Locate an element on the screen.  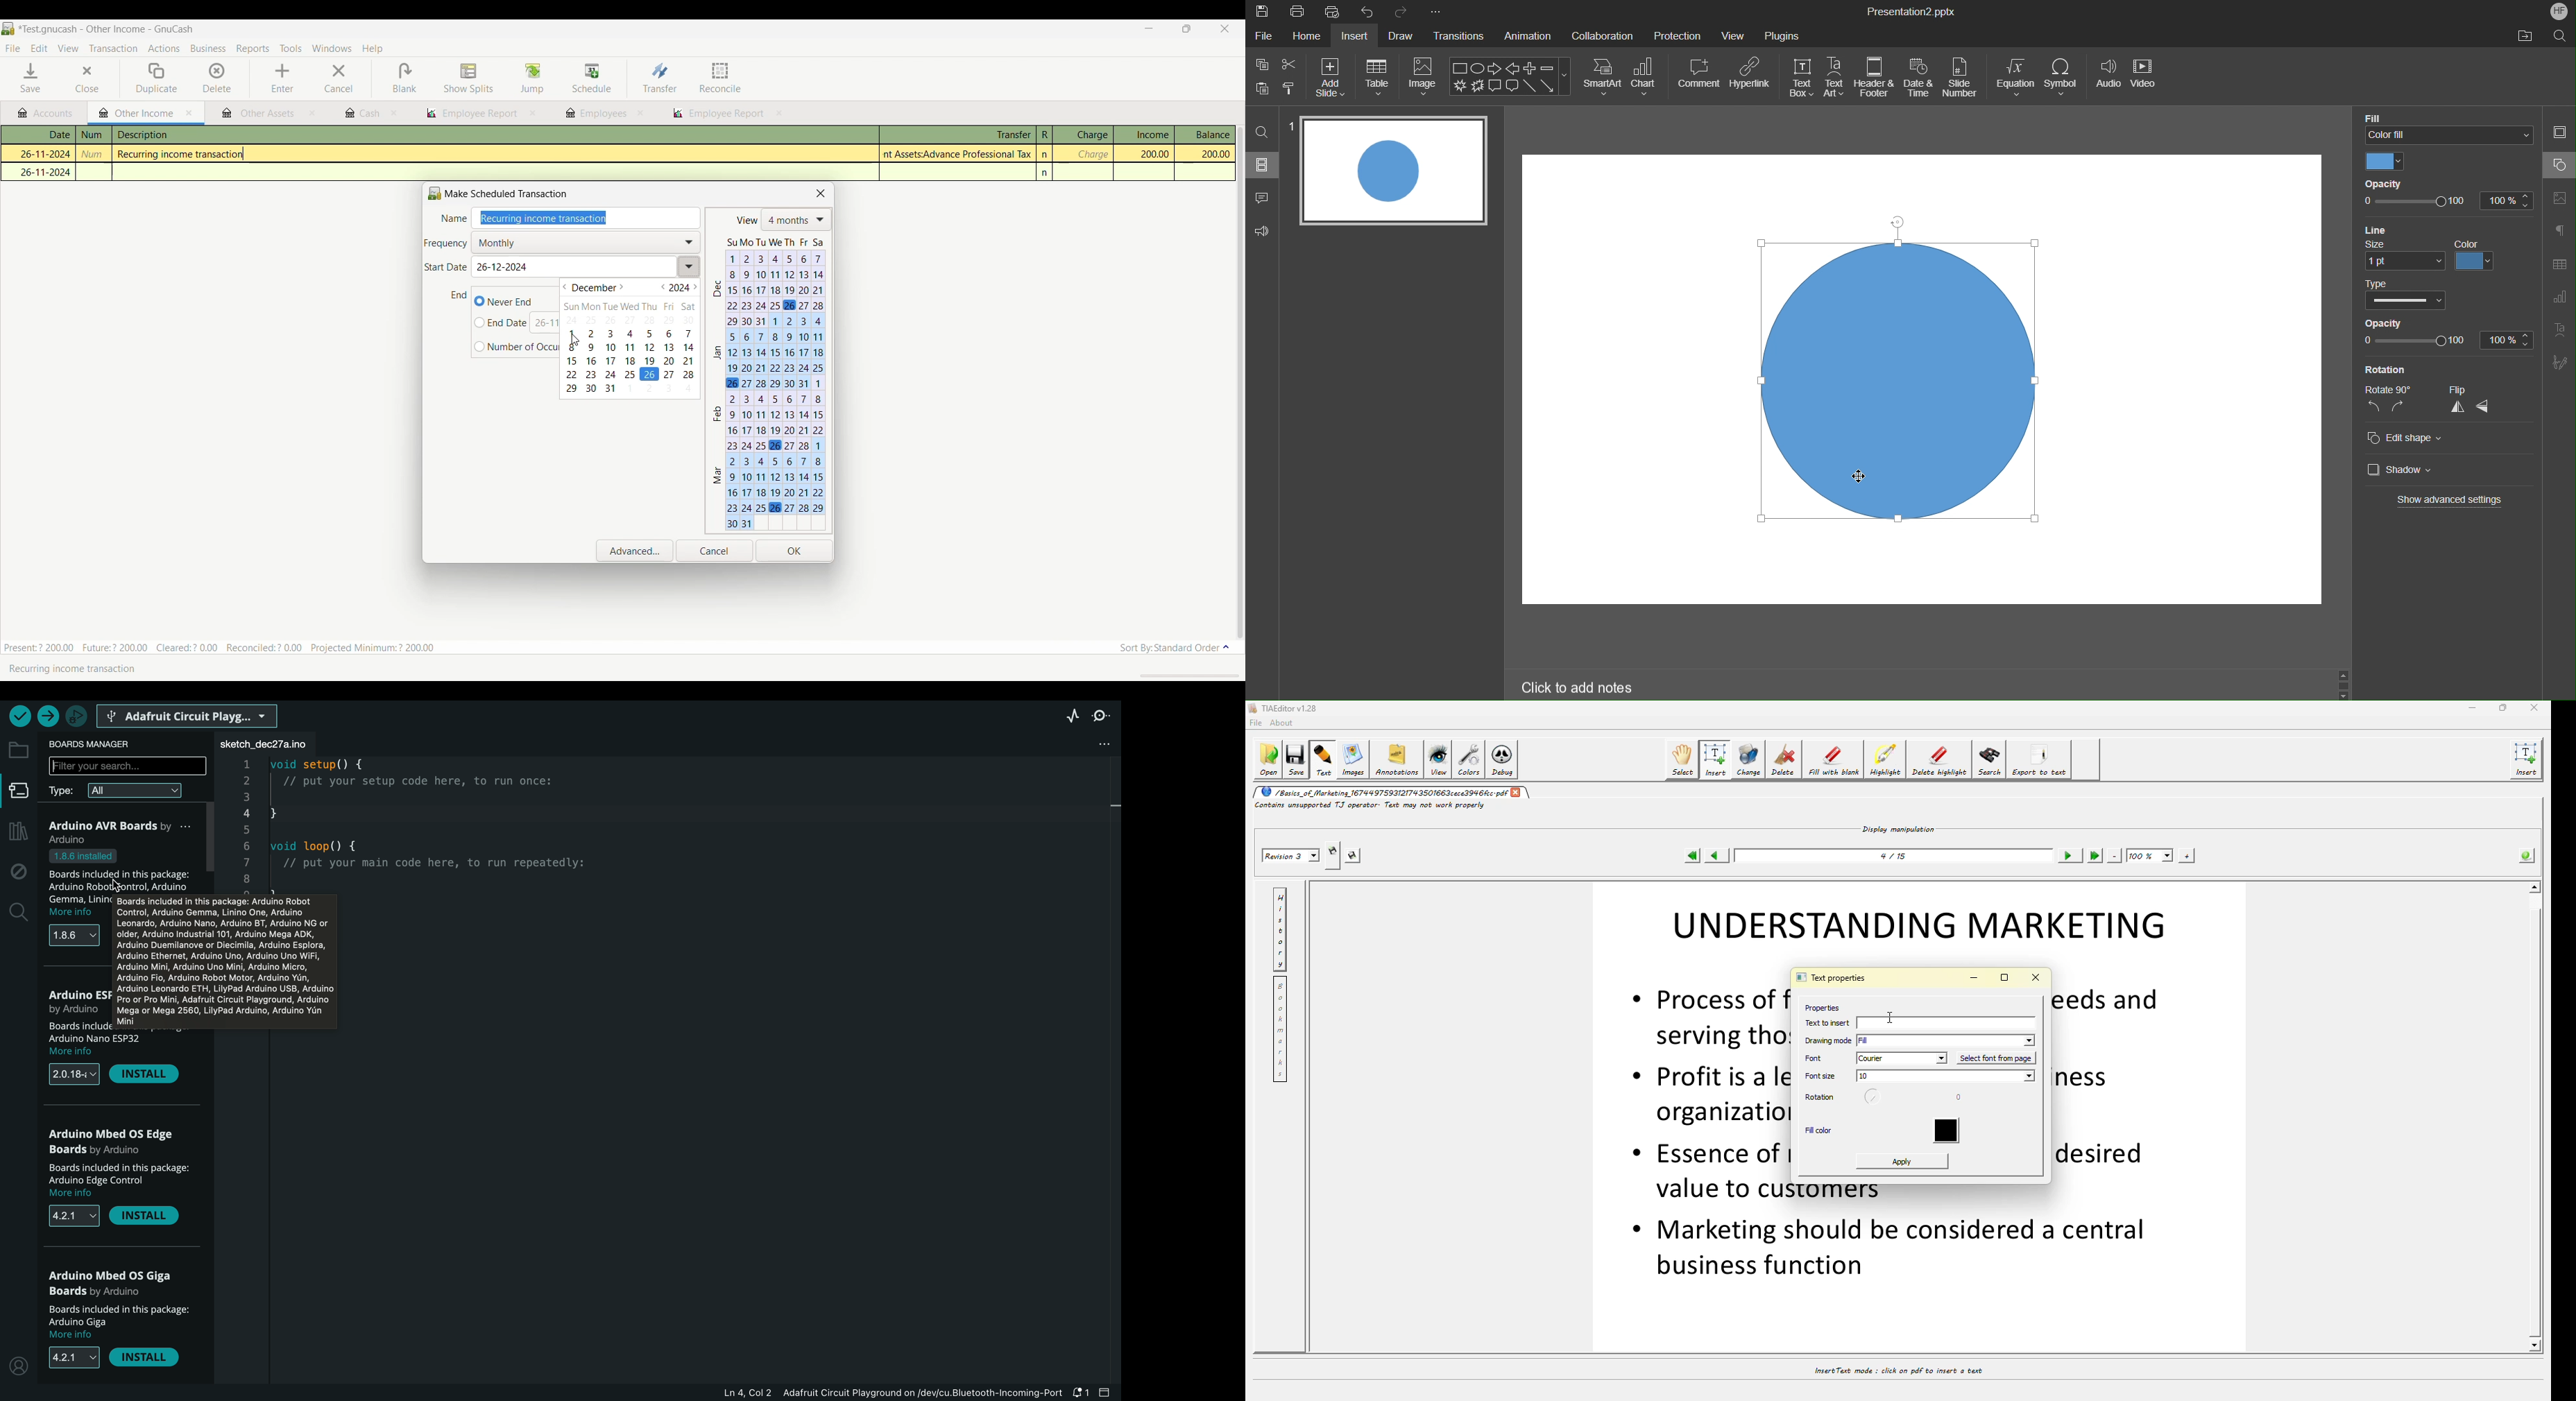
View menu is located at coordinates (67, 49).